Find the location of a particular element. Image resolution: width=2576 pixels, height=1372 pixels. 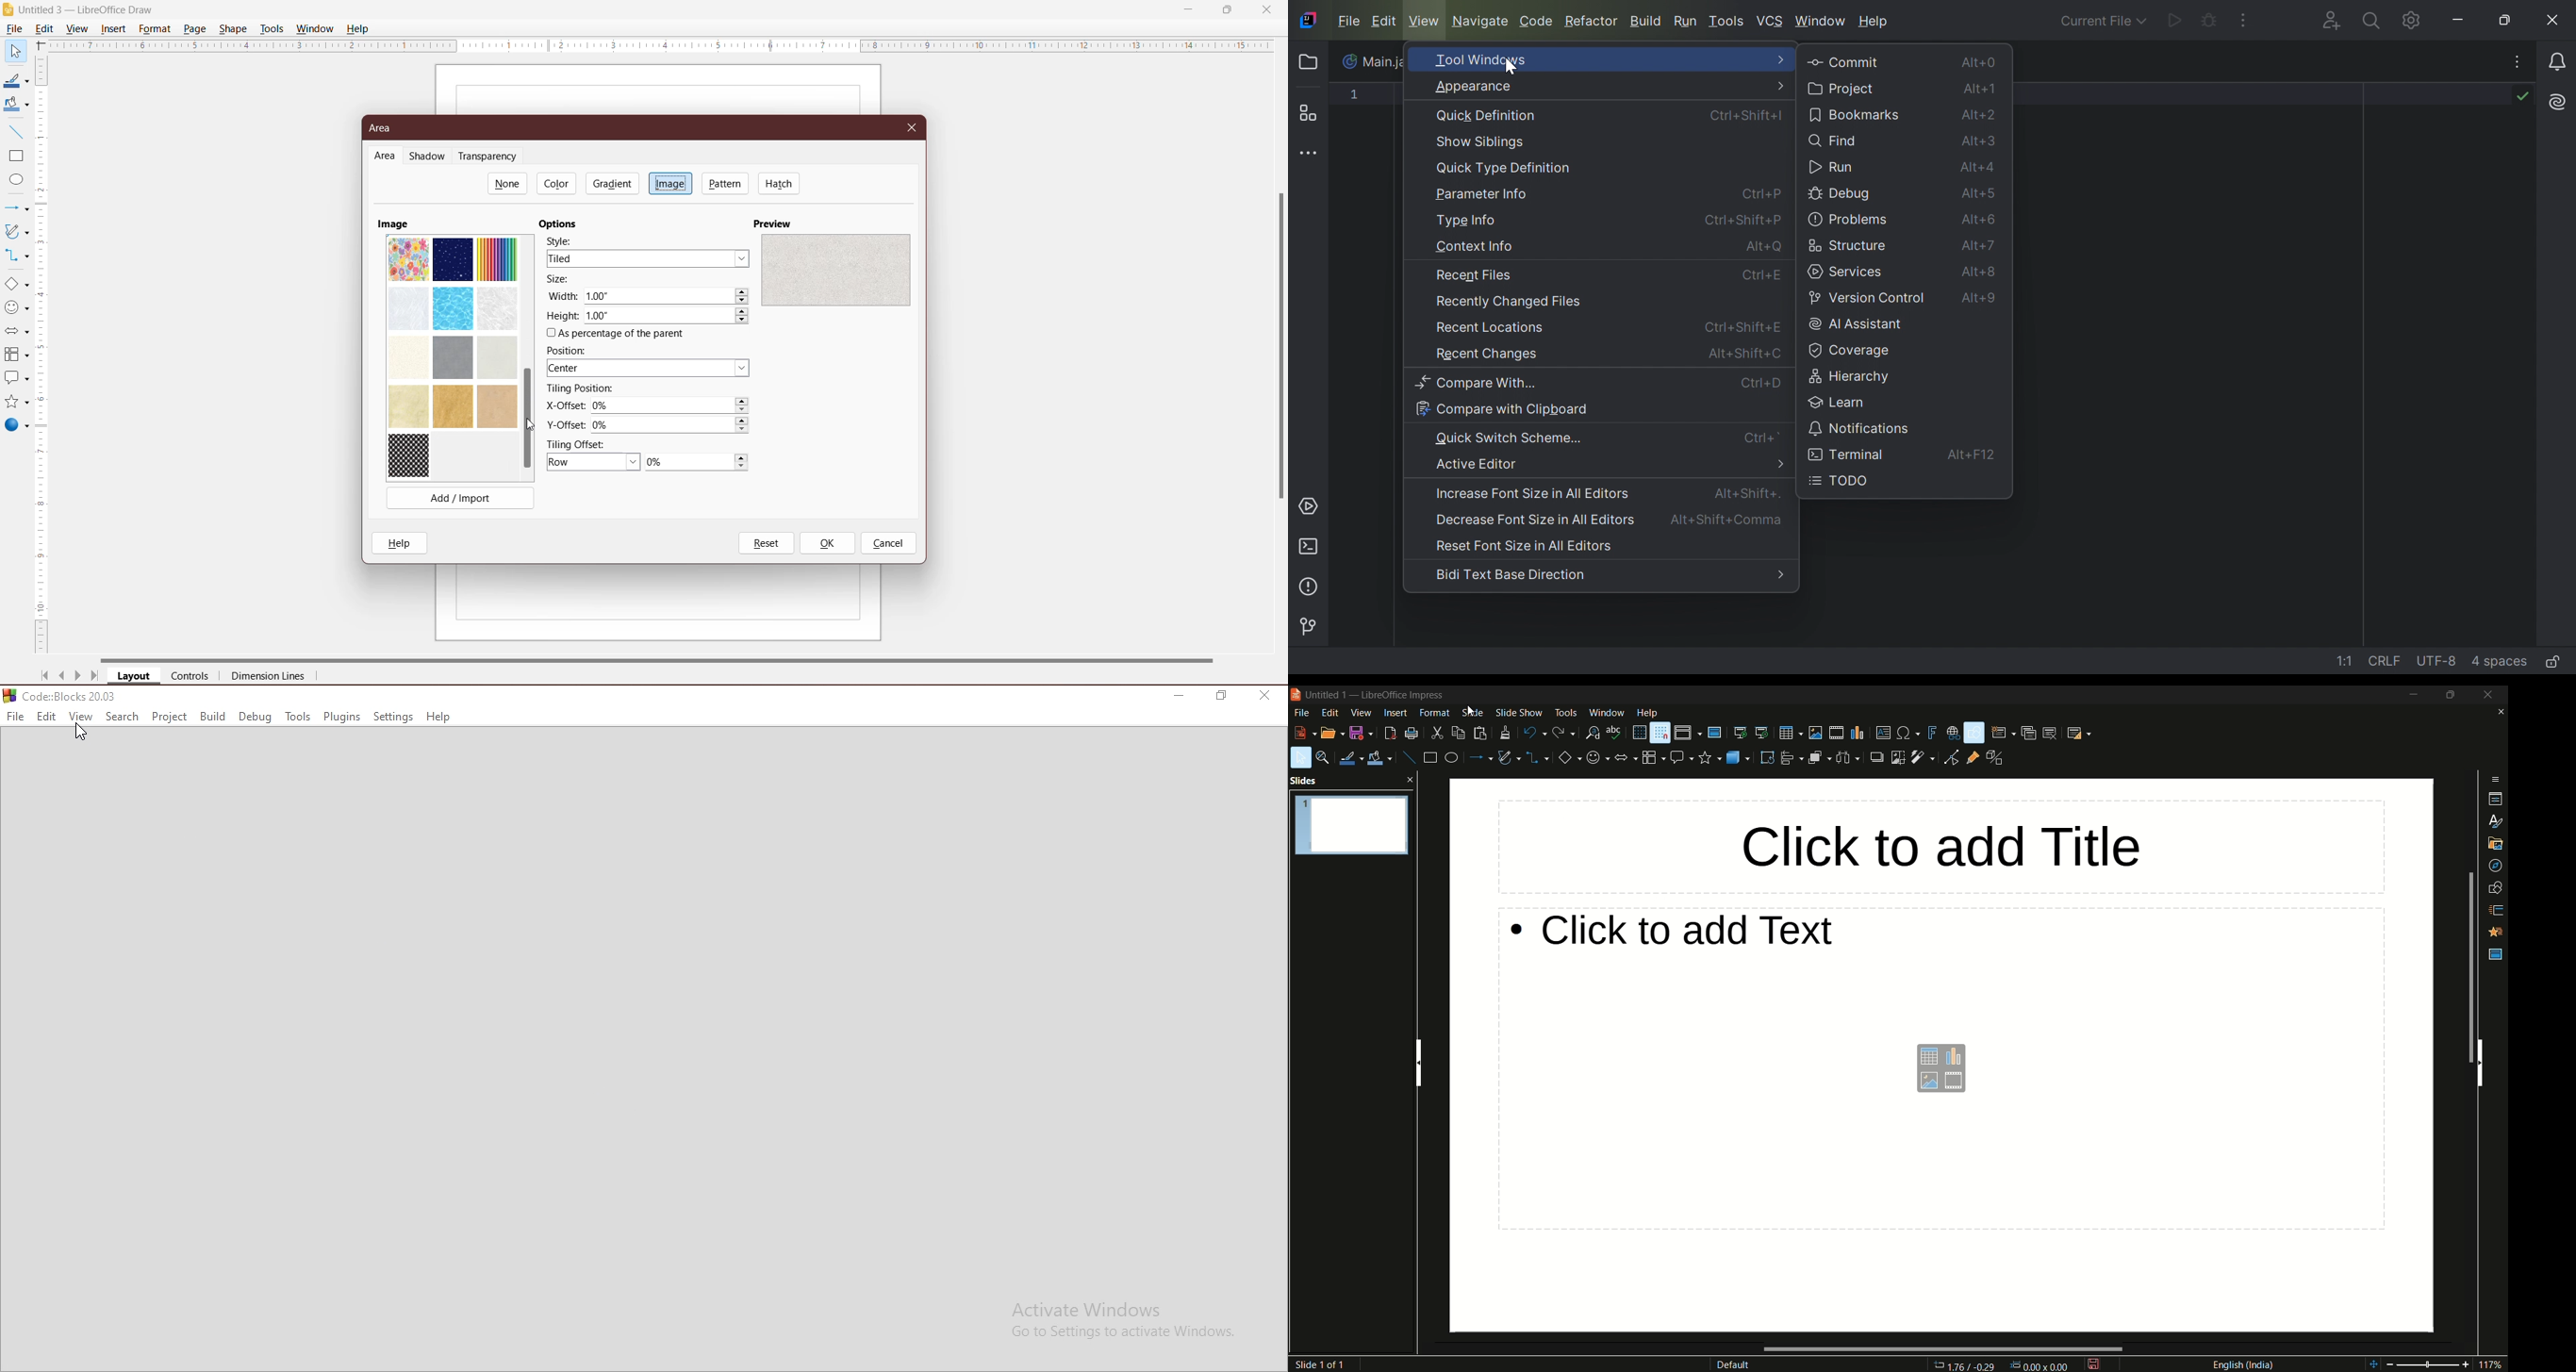

Alt+Shift+, is located at coordinates (1748, 493).